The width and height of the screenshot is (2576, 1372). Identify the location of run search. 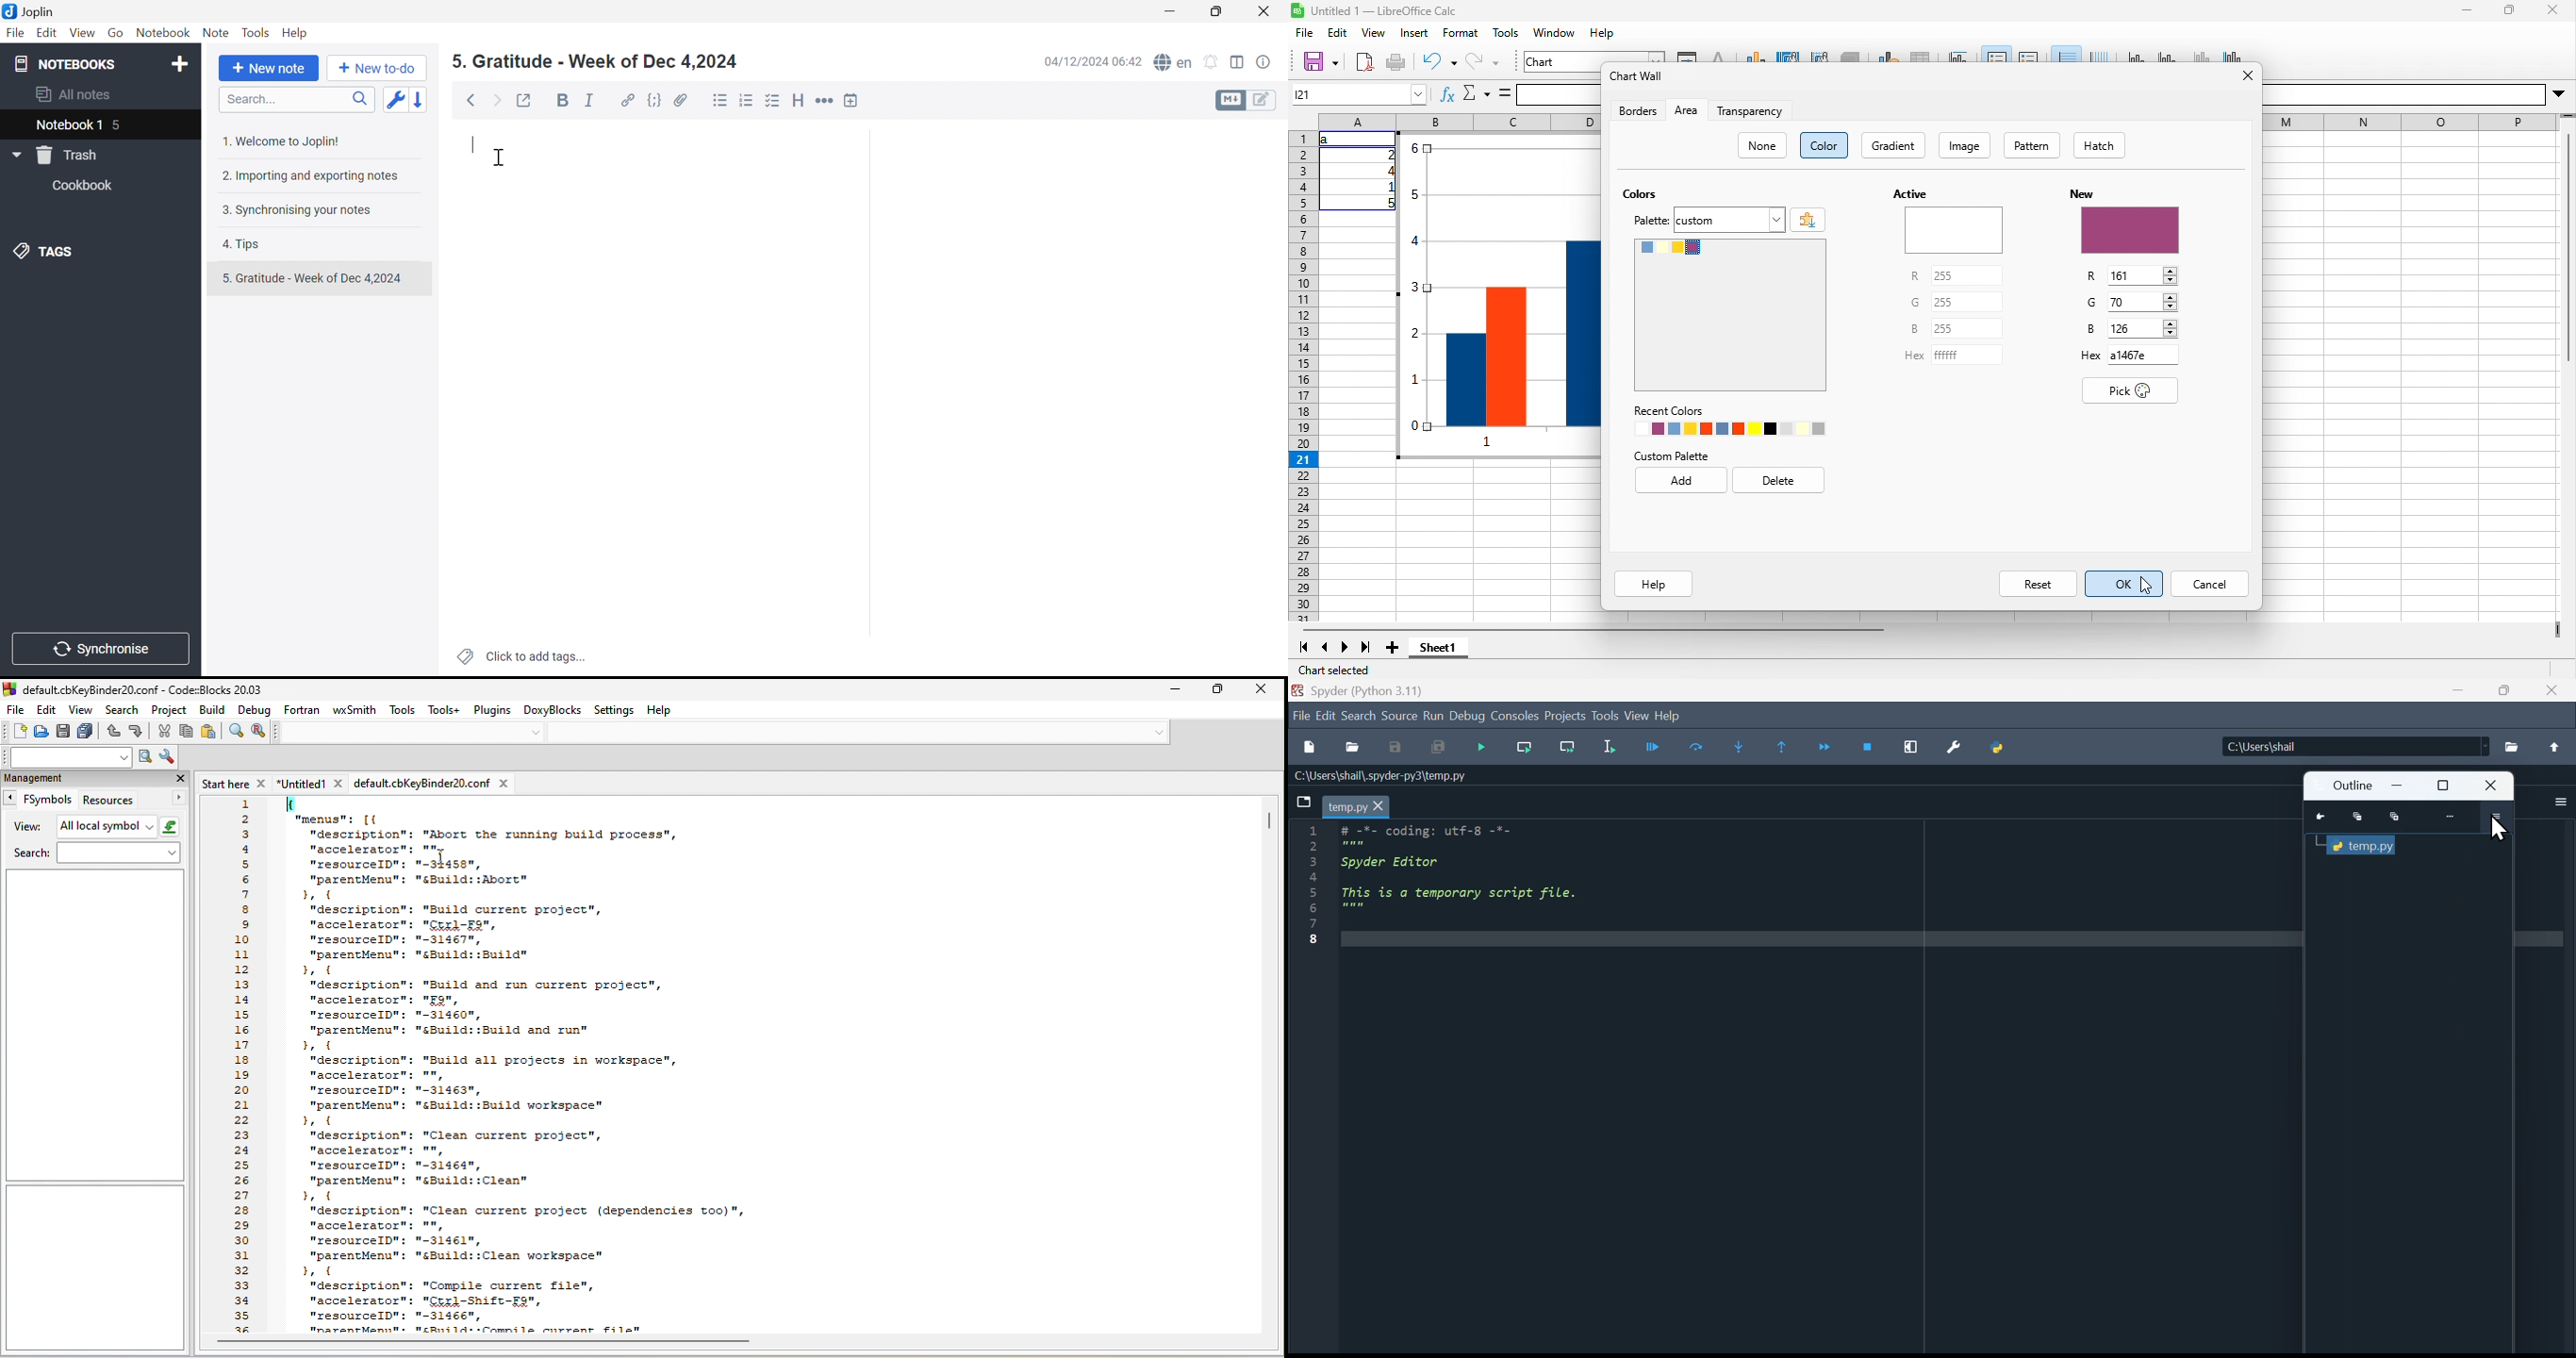
(144, 757).